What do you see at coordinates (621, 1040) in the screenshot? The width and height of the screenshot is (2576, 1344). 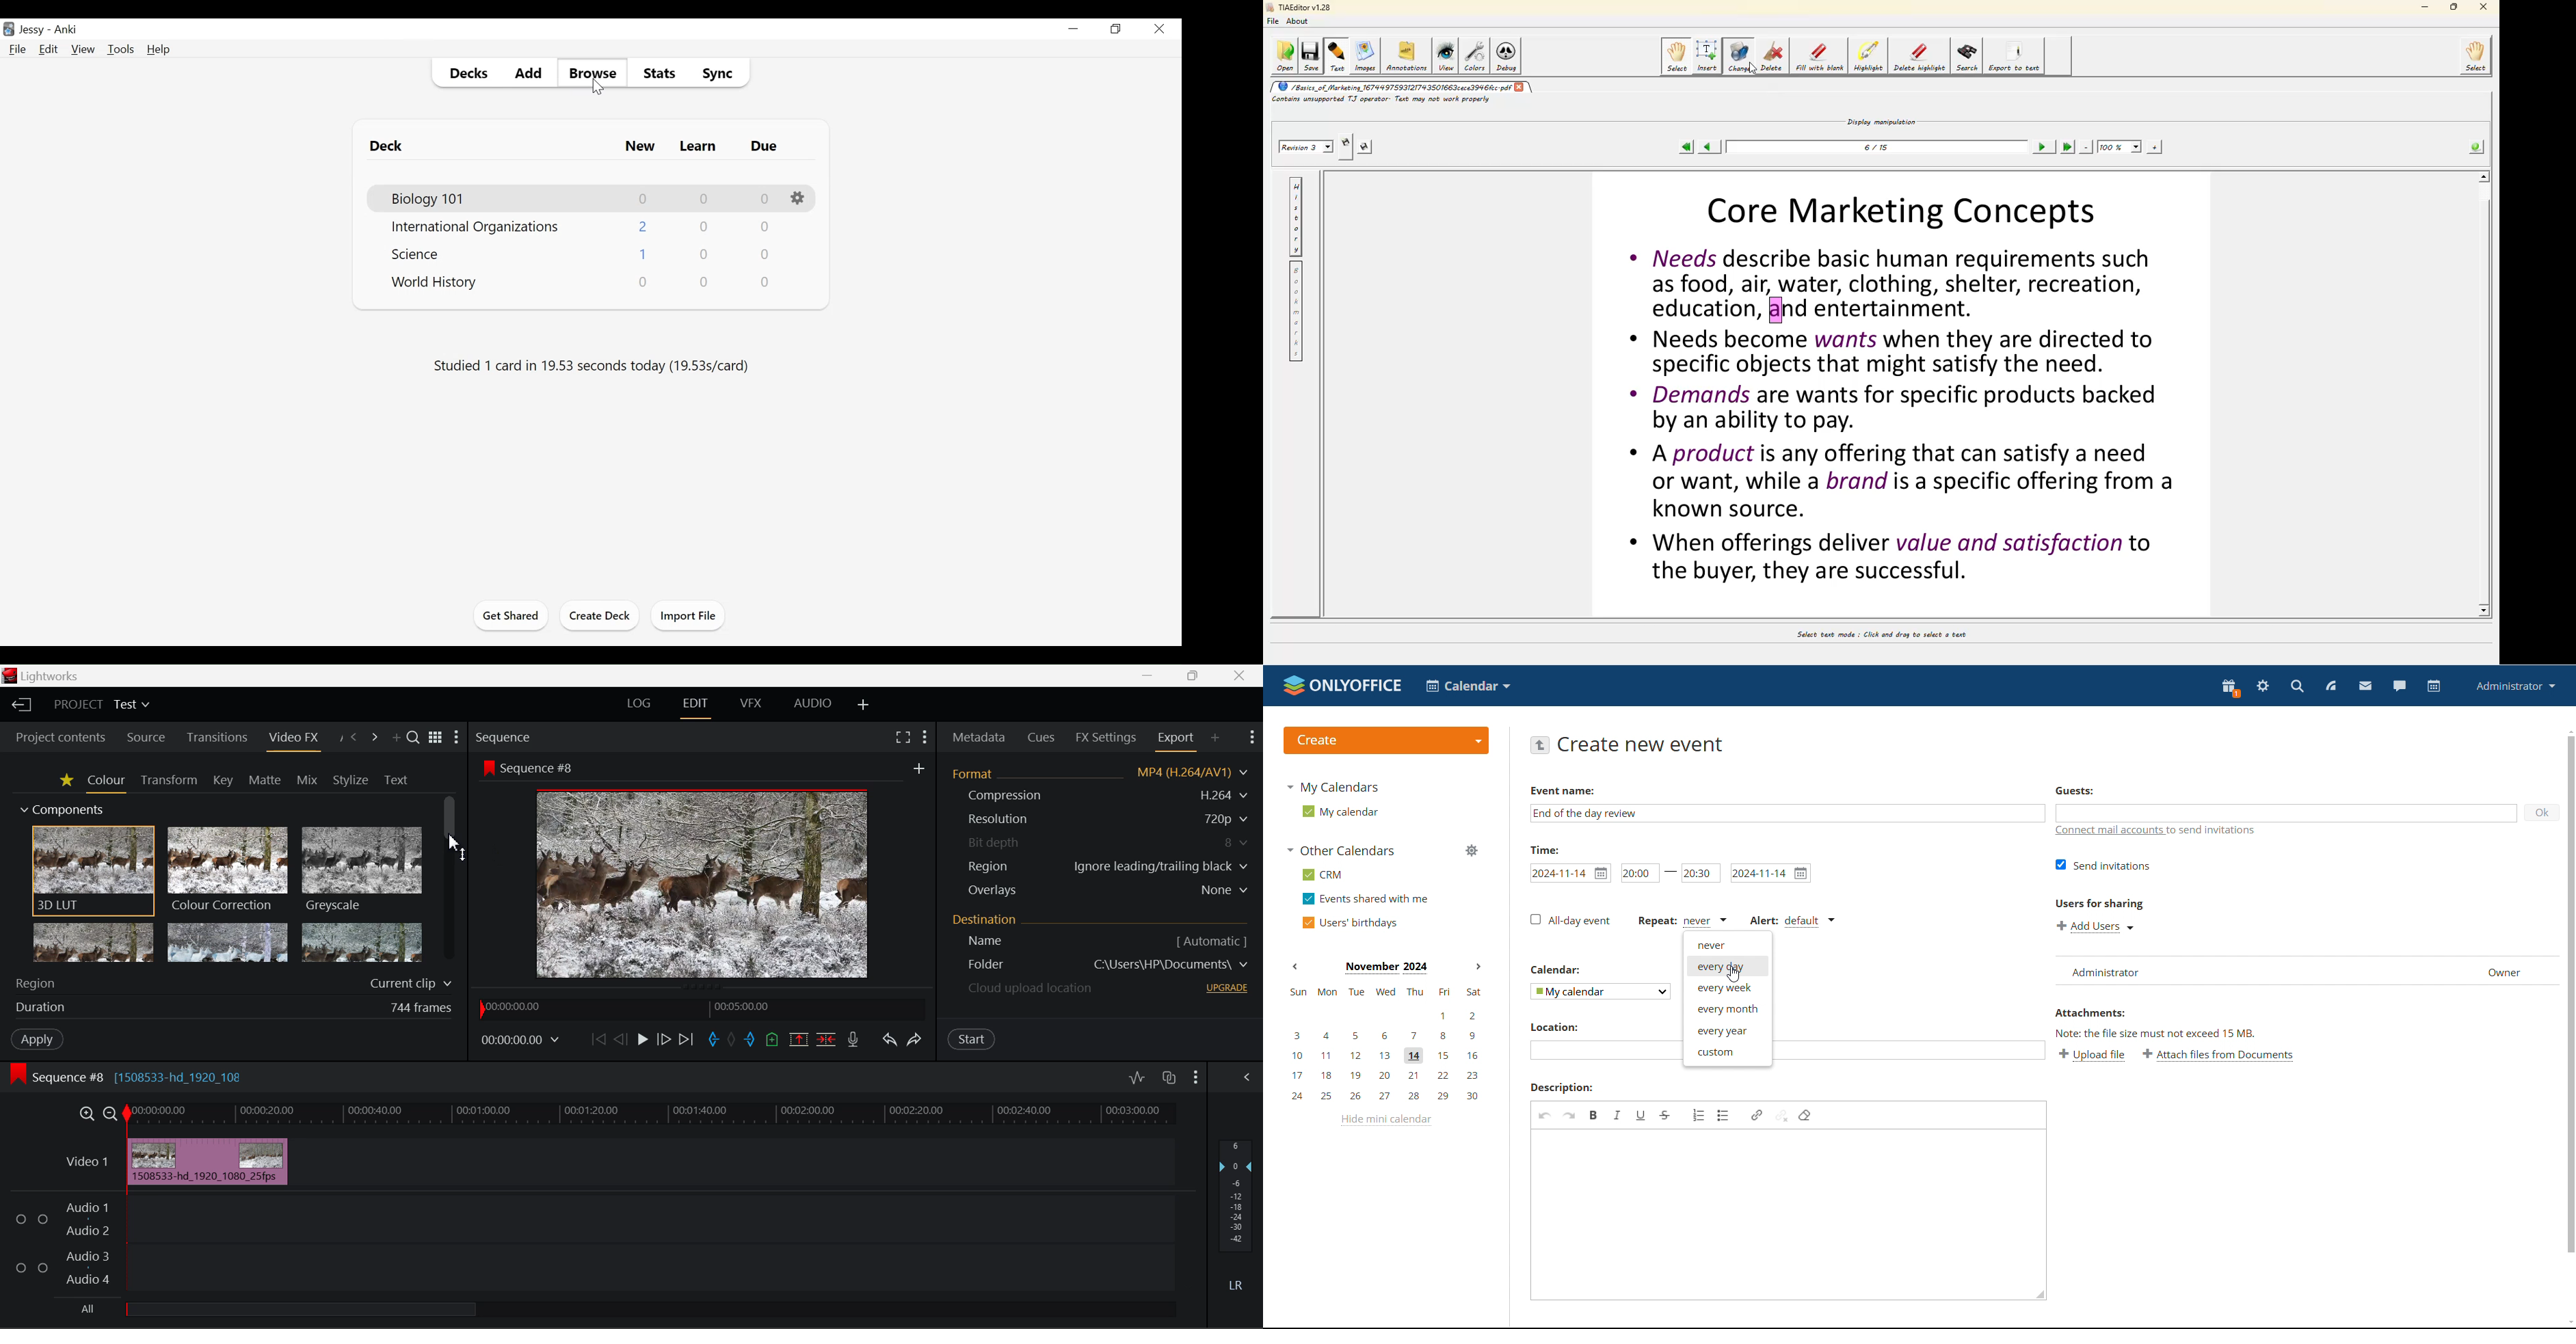 I see `Go Back` at bounding box center [621, 1040].